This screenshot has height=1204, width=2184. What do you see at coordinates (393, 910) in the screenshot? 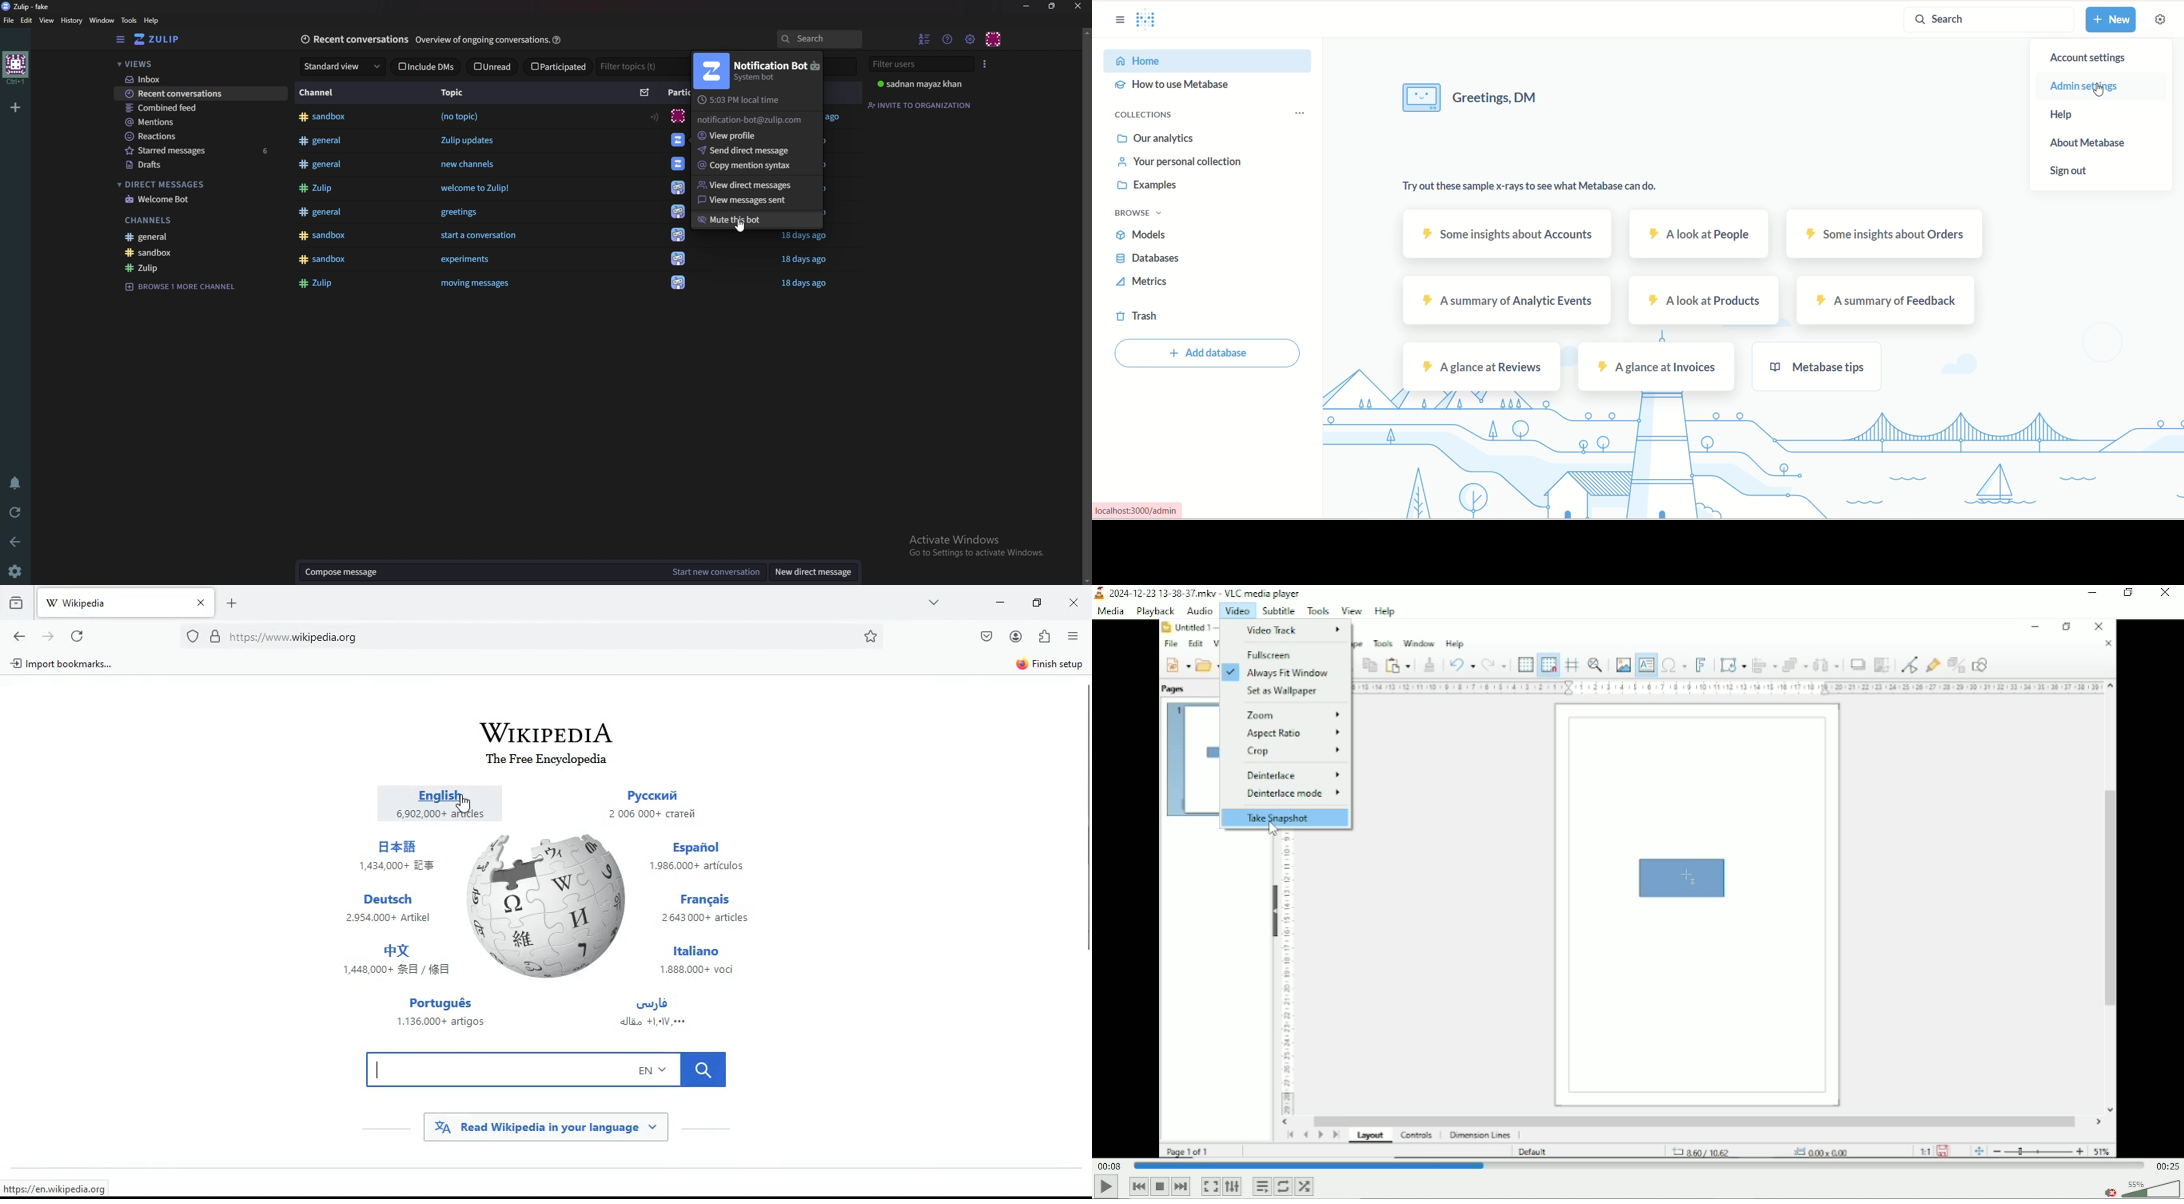
I see `deutsch` at bounding box center [393, 910].